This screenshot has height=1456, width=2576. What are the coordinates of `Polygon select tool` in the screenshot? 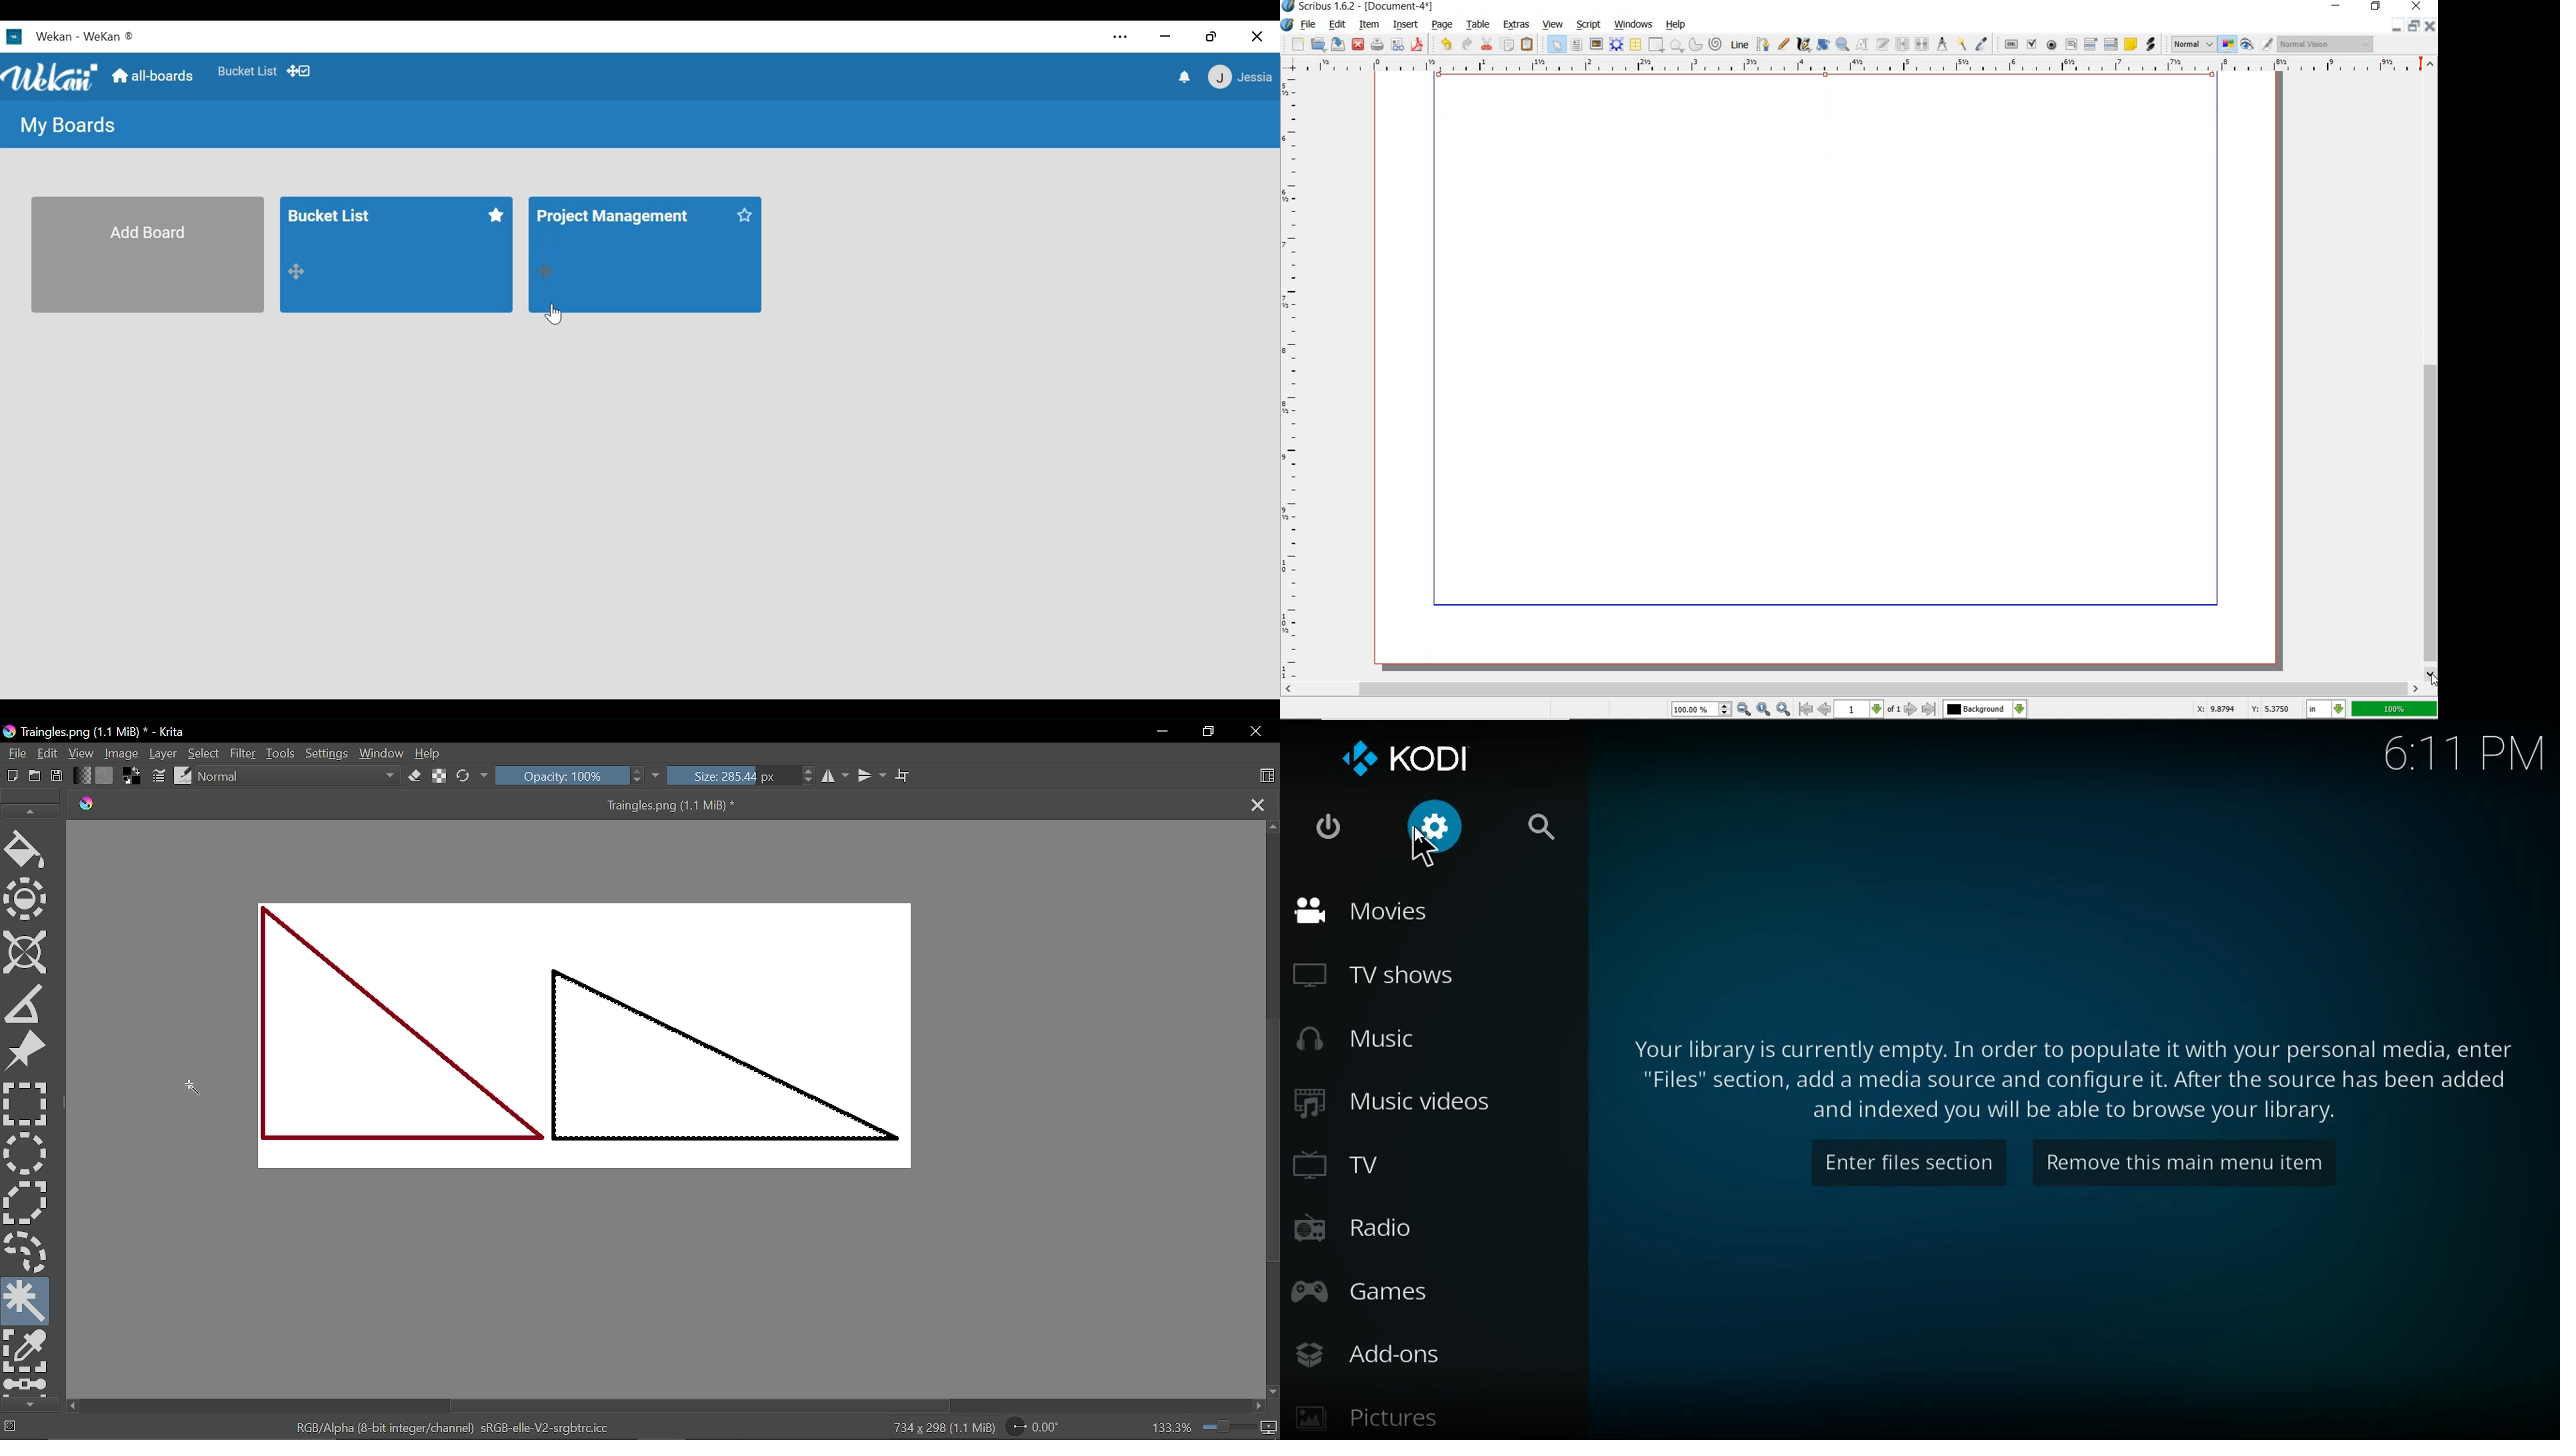 It's located at (24, 1202).